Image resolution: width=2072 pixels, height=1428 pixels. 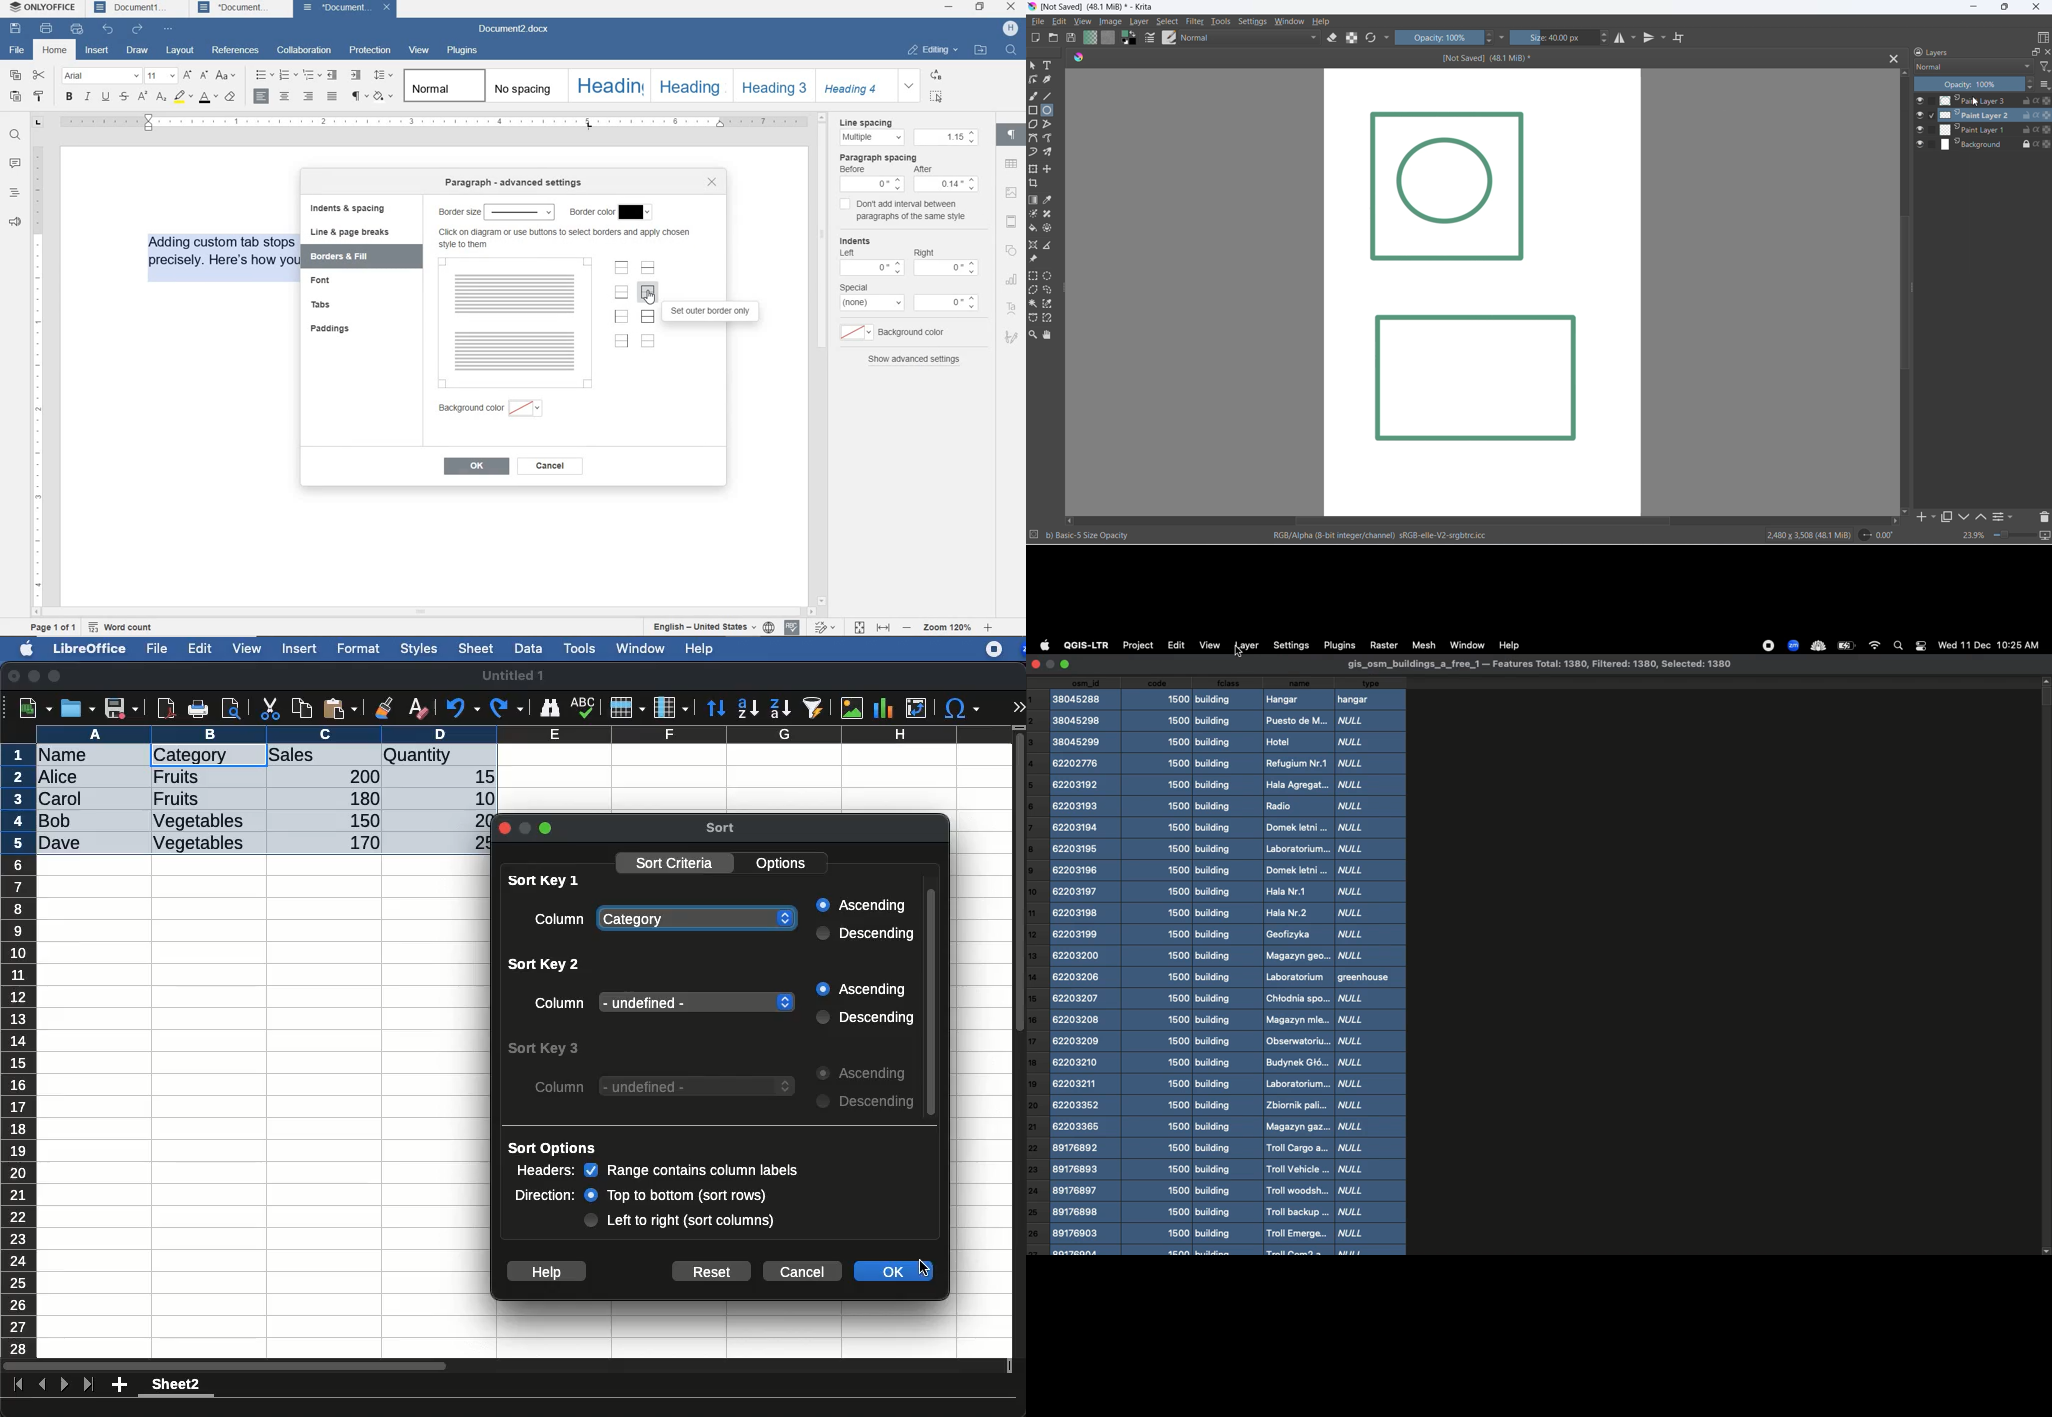 What do you see at coordinates (941, 100) in the screenshot?
I see `cursor` at bounding box center [941, 100].